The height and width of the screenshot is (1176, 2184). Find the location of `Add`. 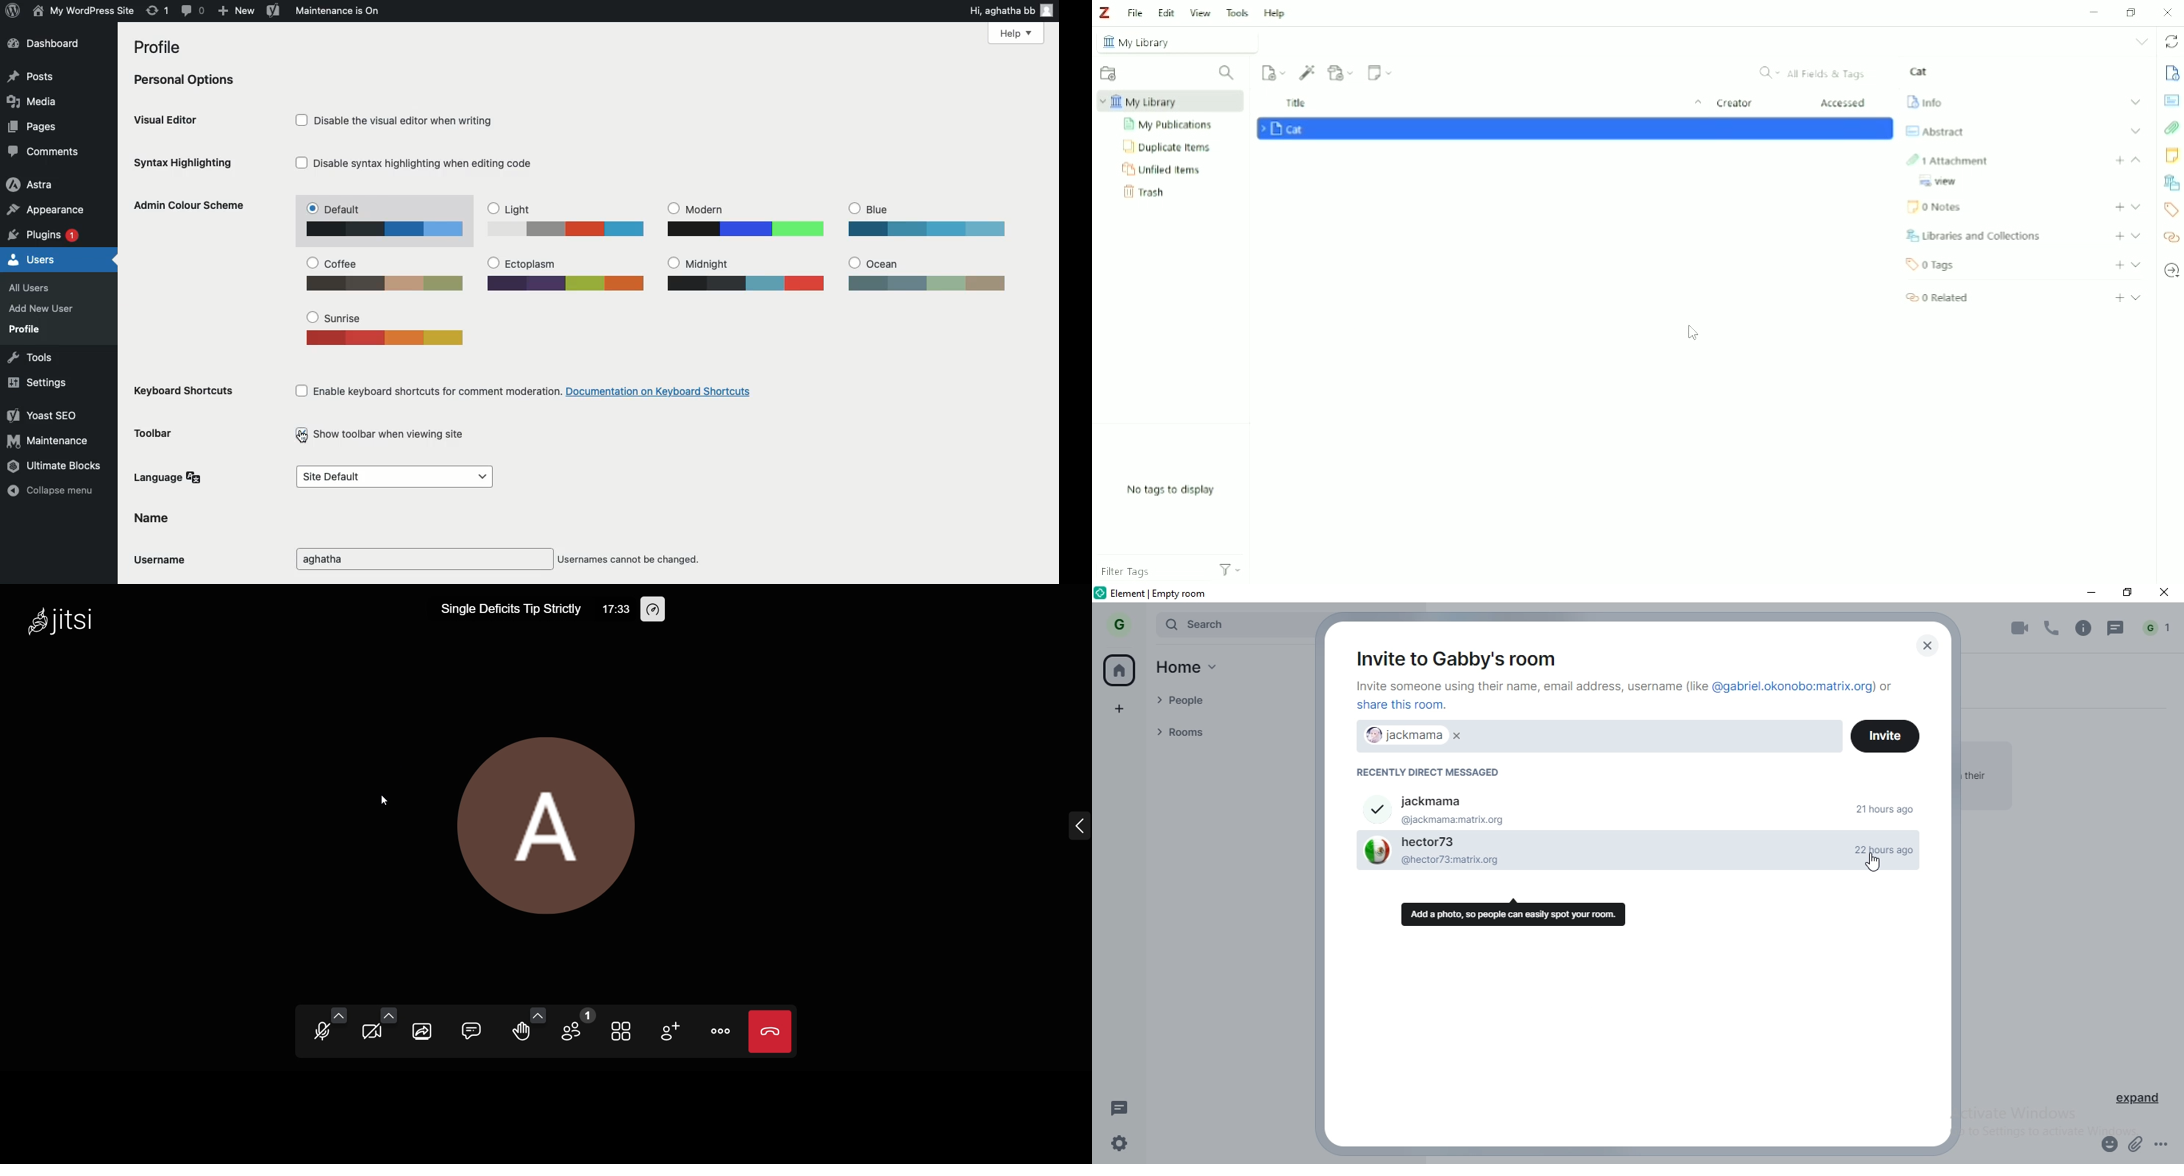

Add is located at coordinates (2119, 204).